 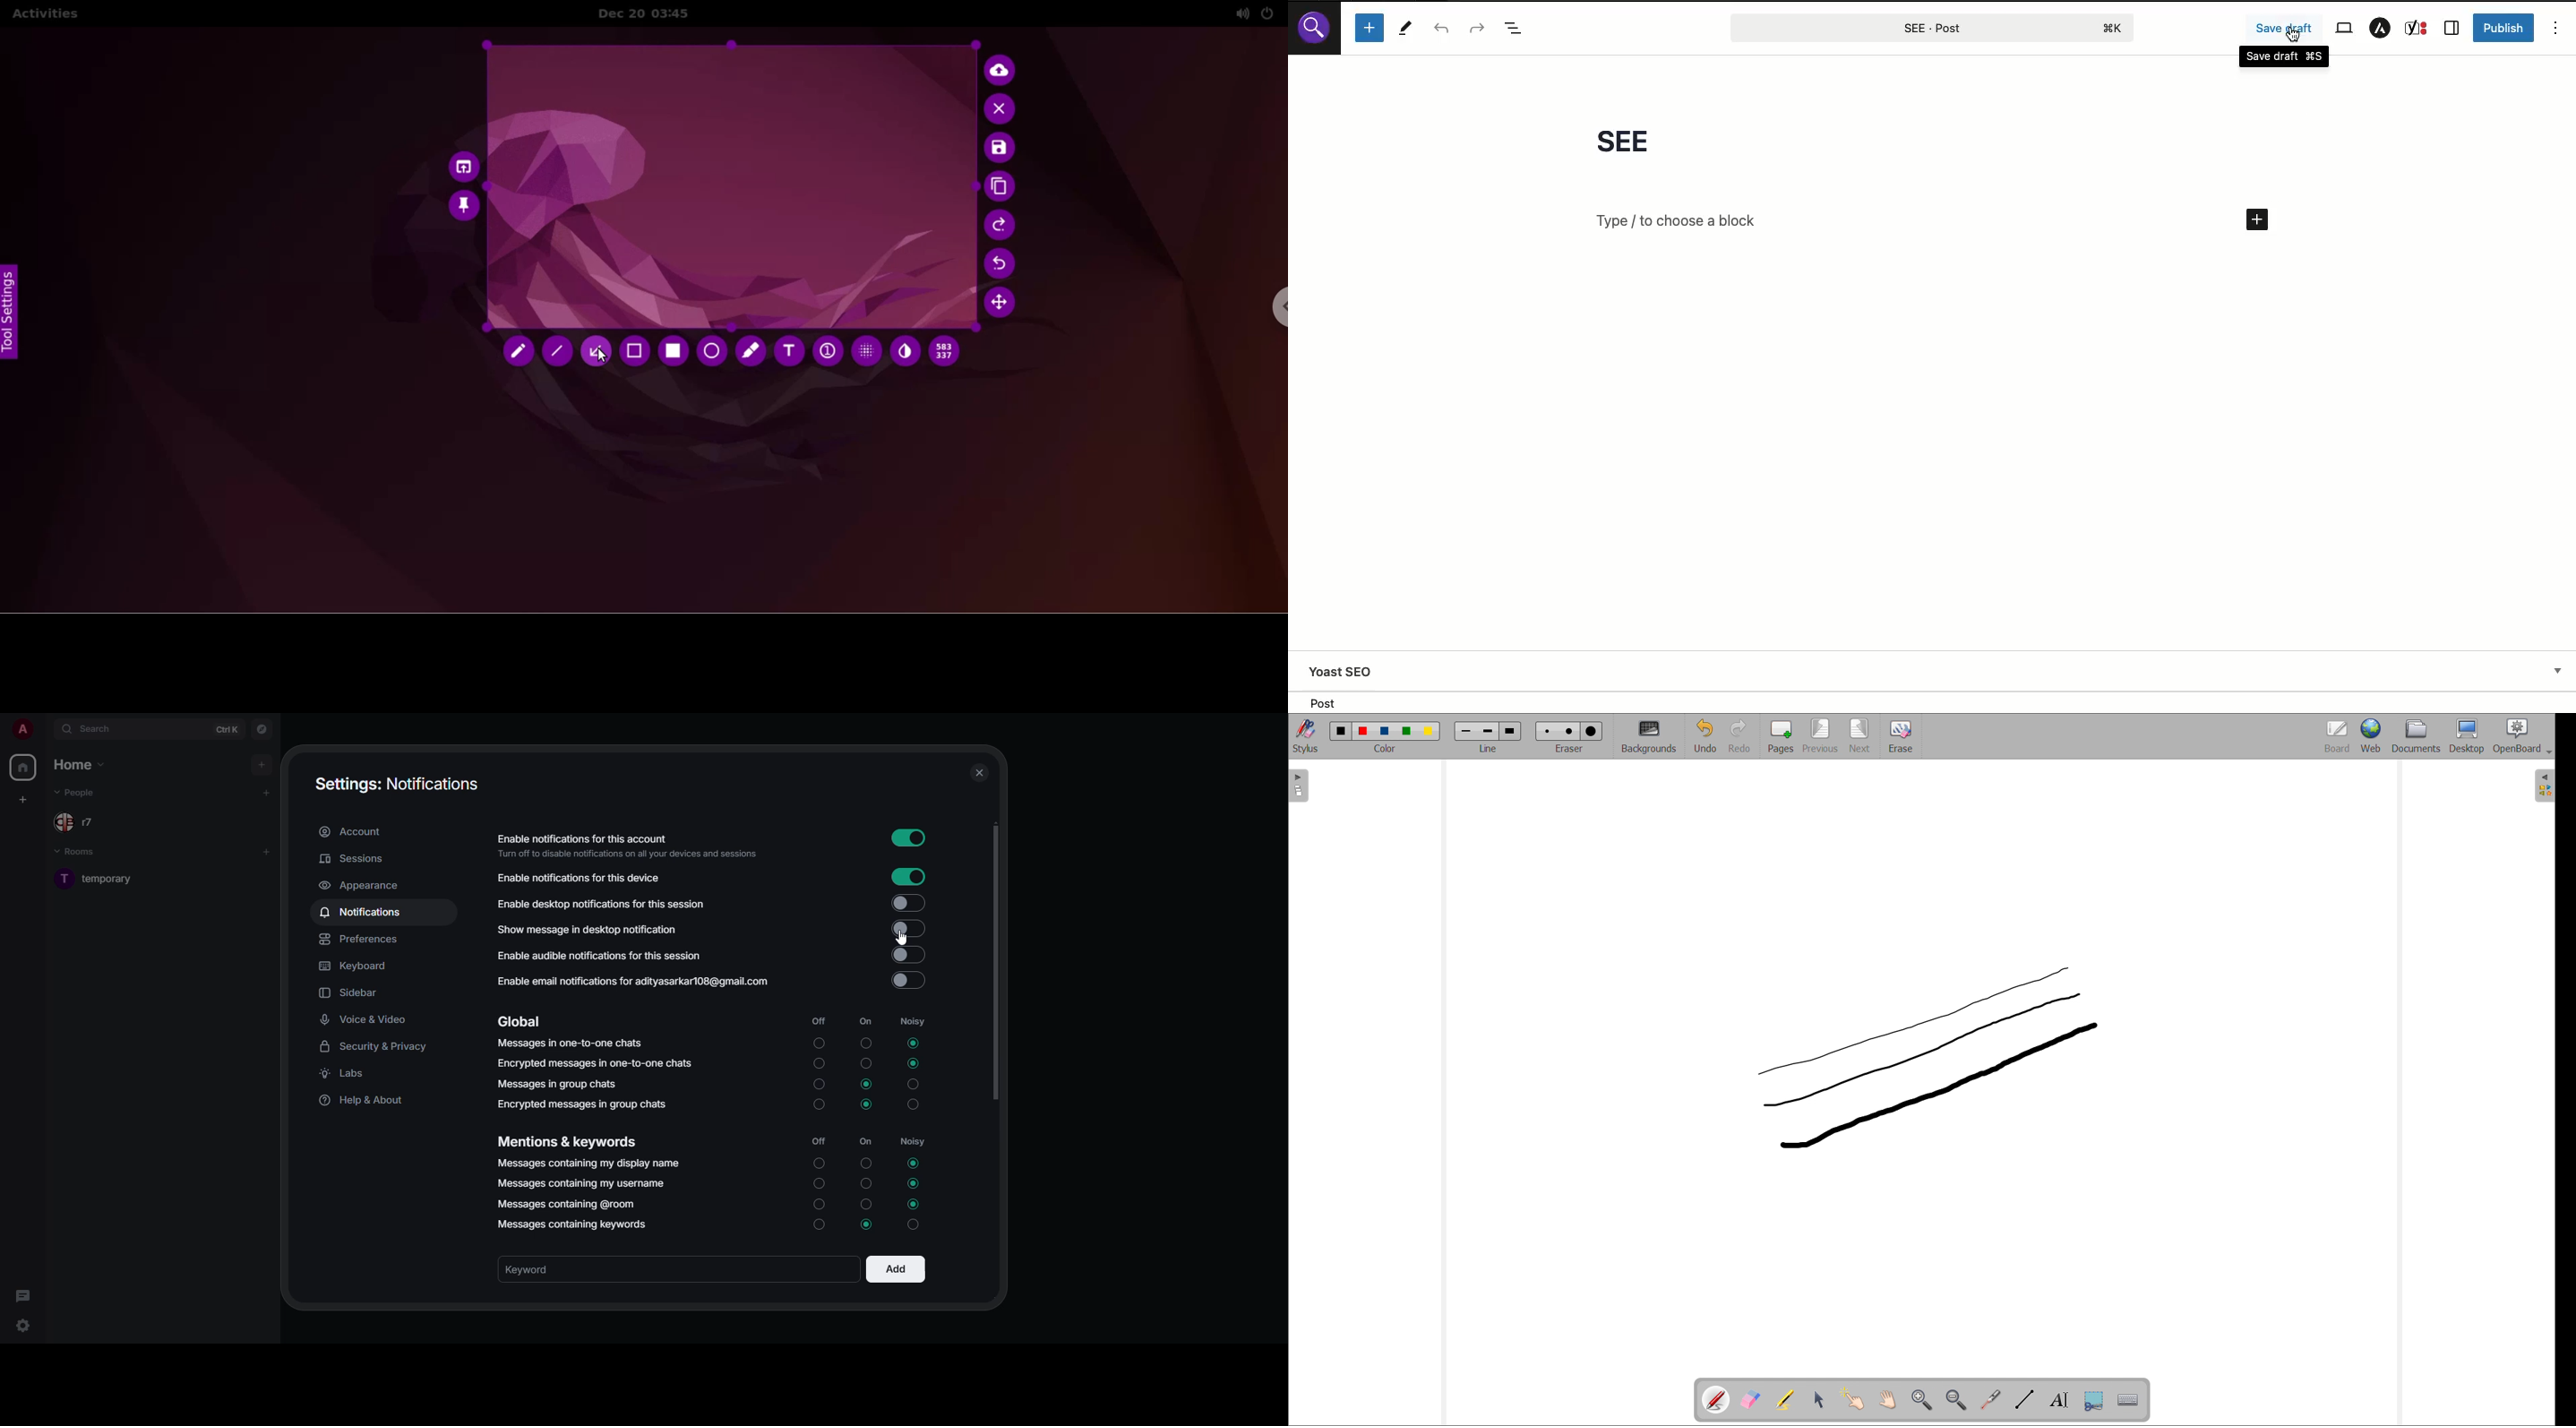 I want to click on expand, so click(x=46, y=728).